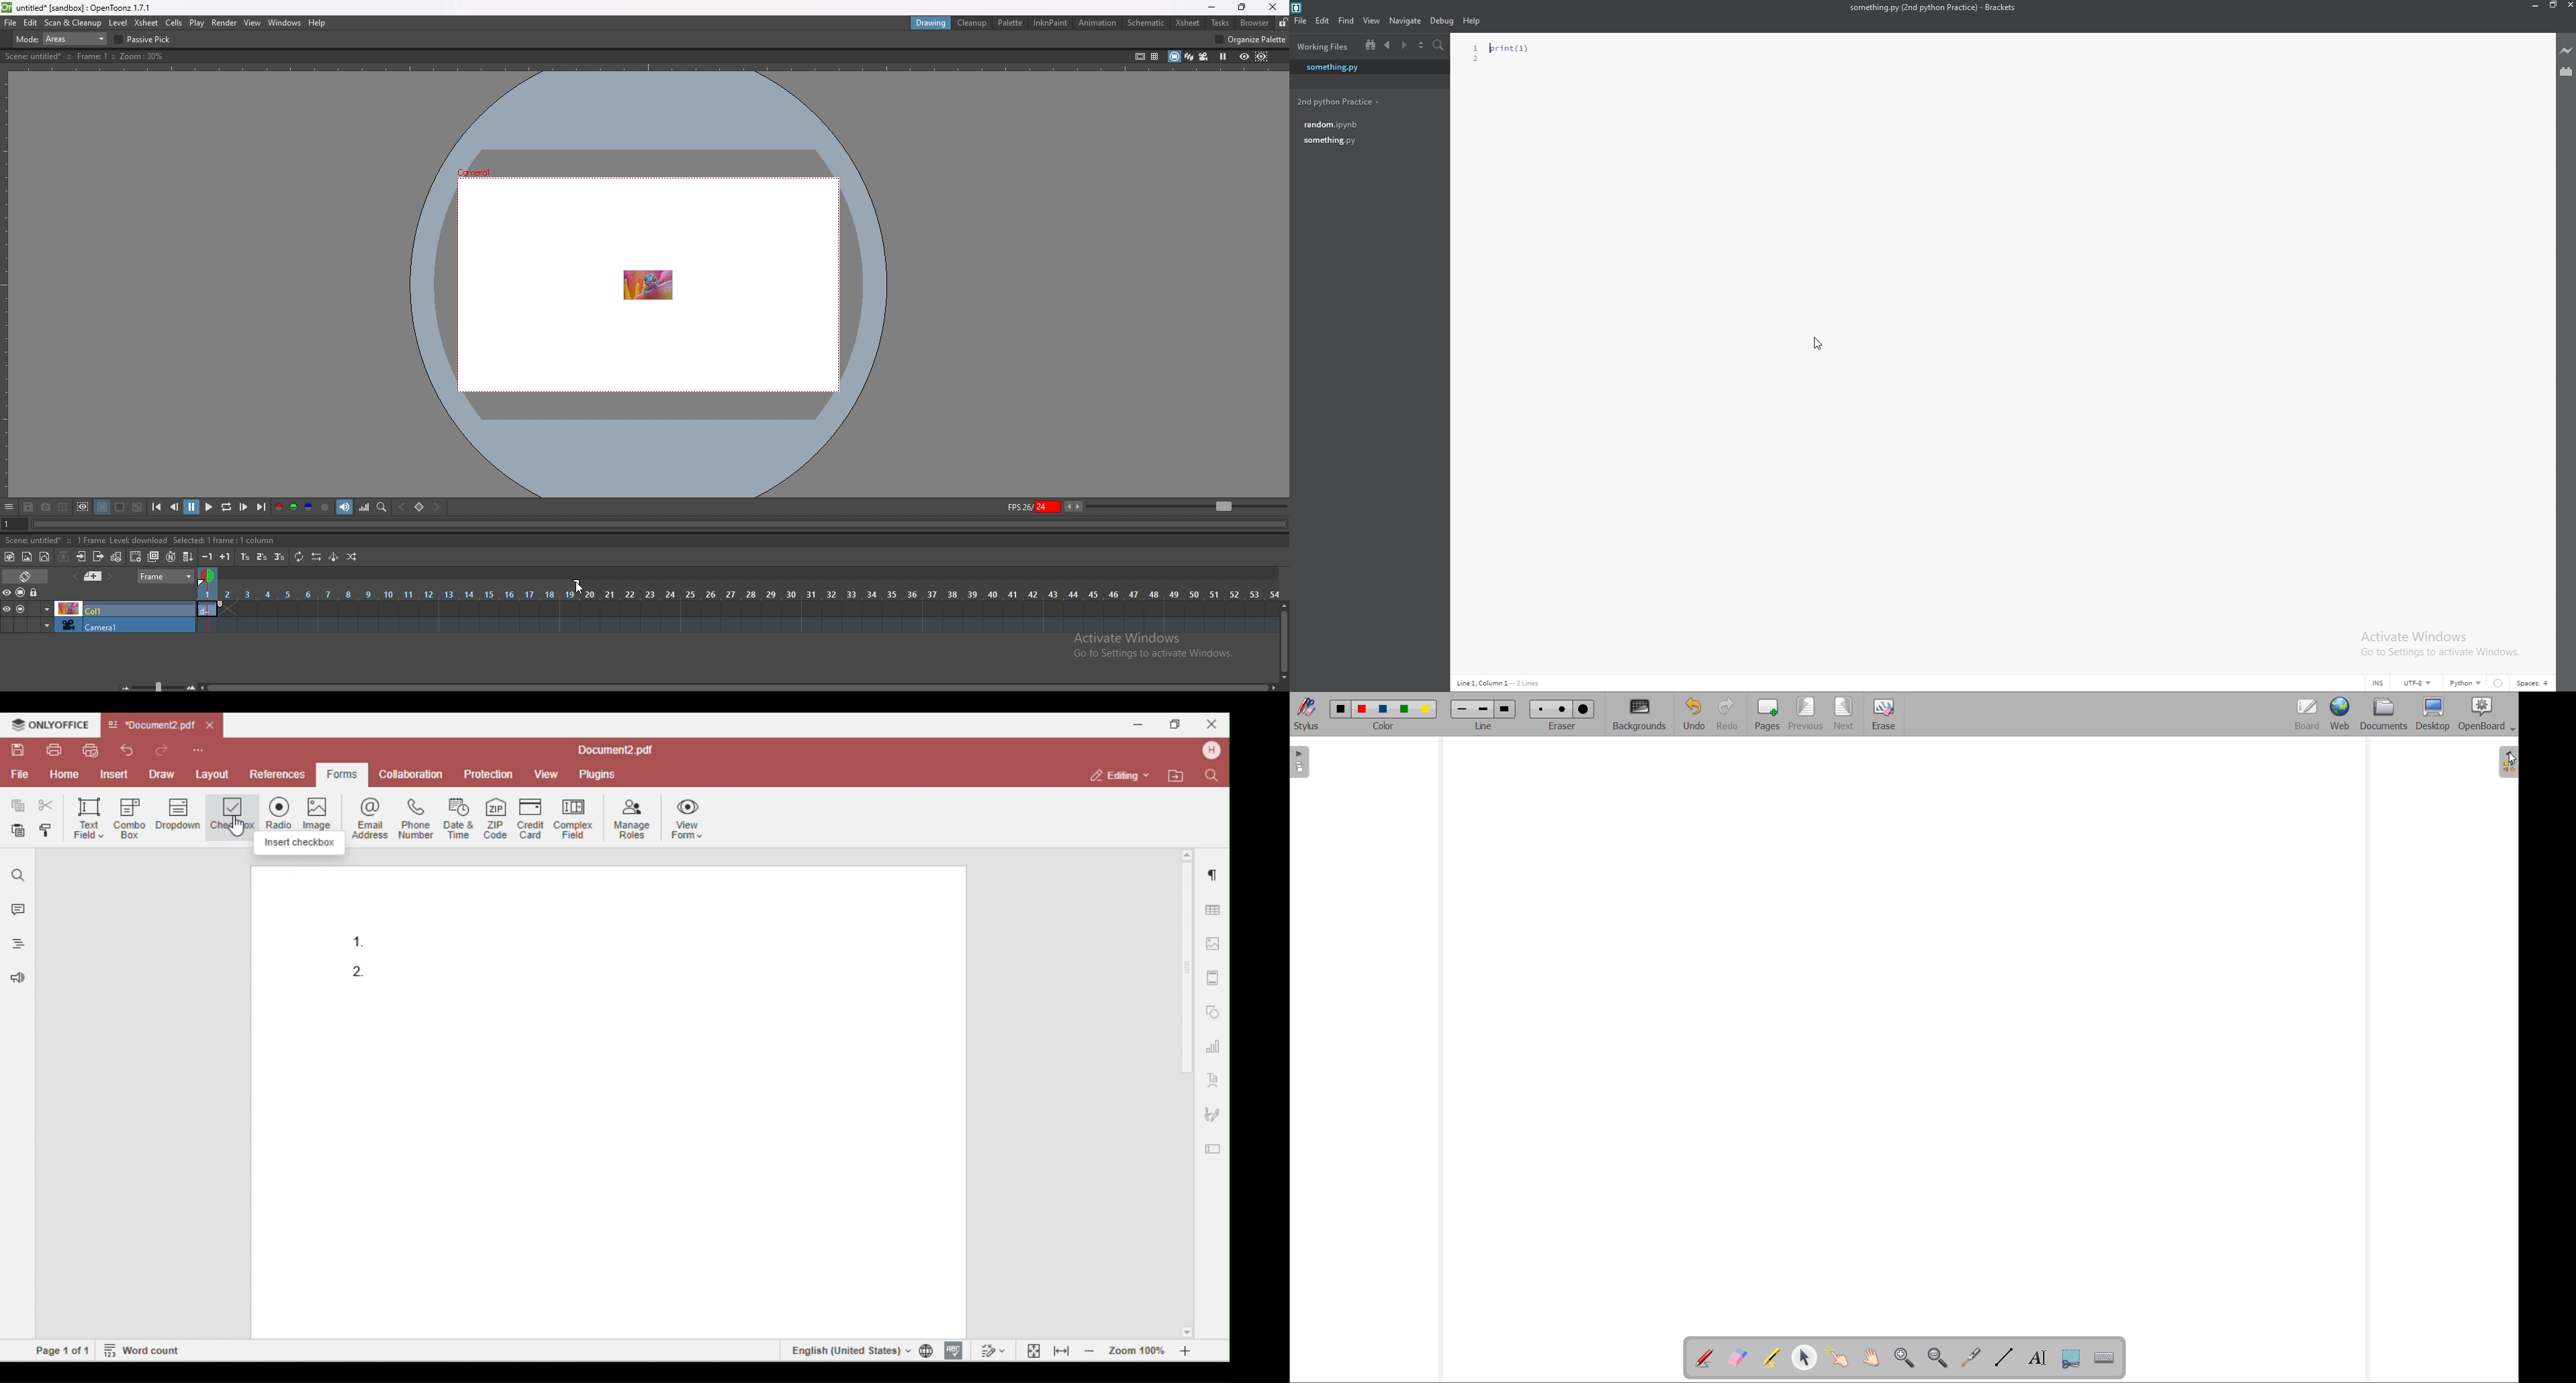 The image size is (2576, 1400). Describe the element at coordinates (142, 540) in the screenshot. I see `description` at that location.